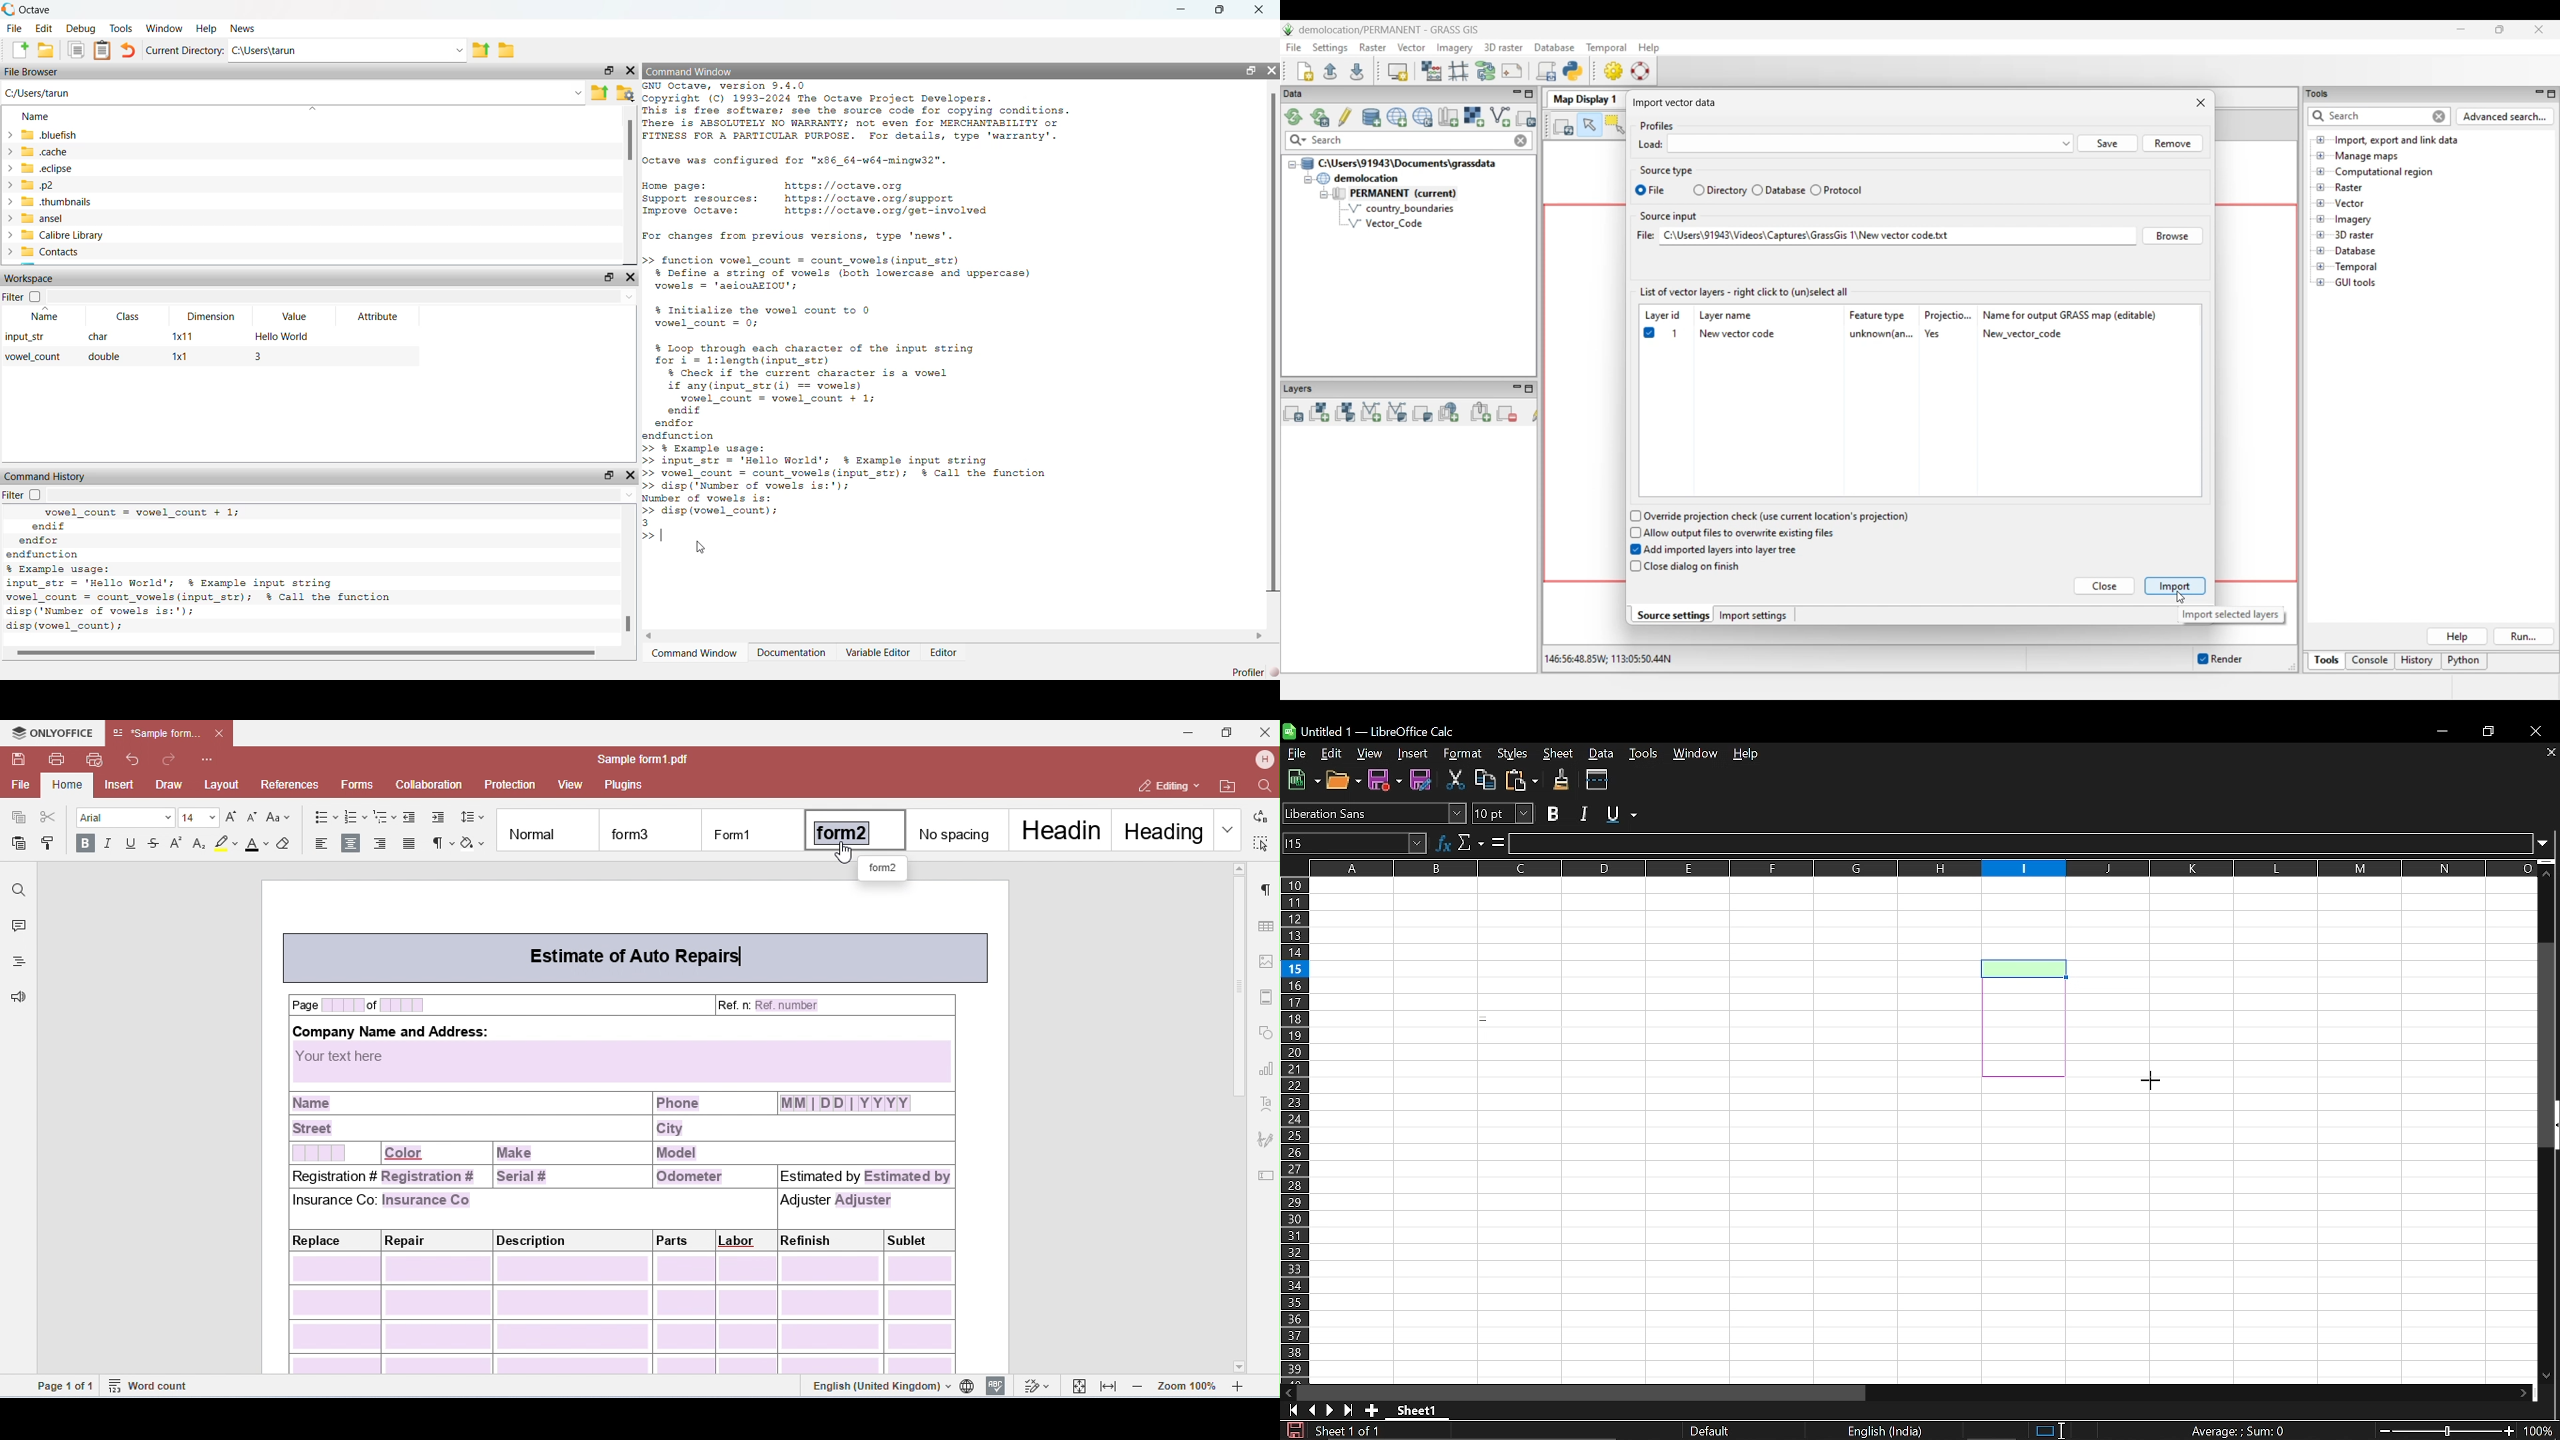  Describe the element at coordinates (2490, 731) in the screenshot. I see `Restore down` at that location.